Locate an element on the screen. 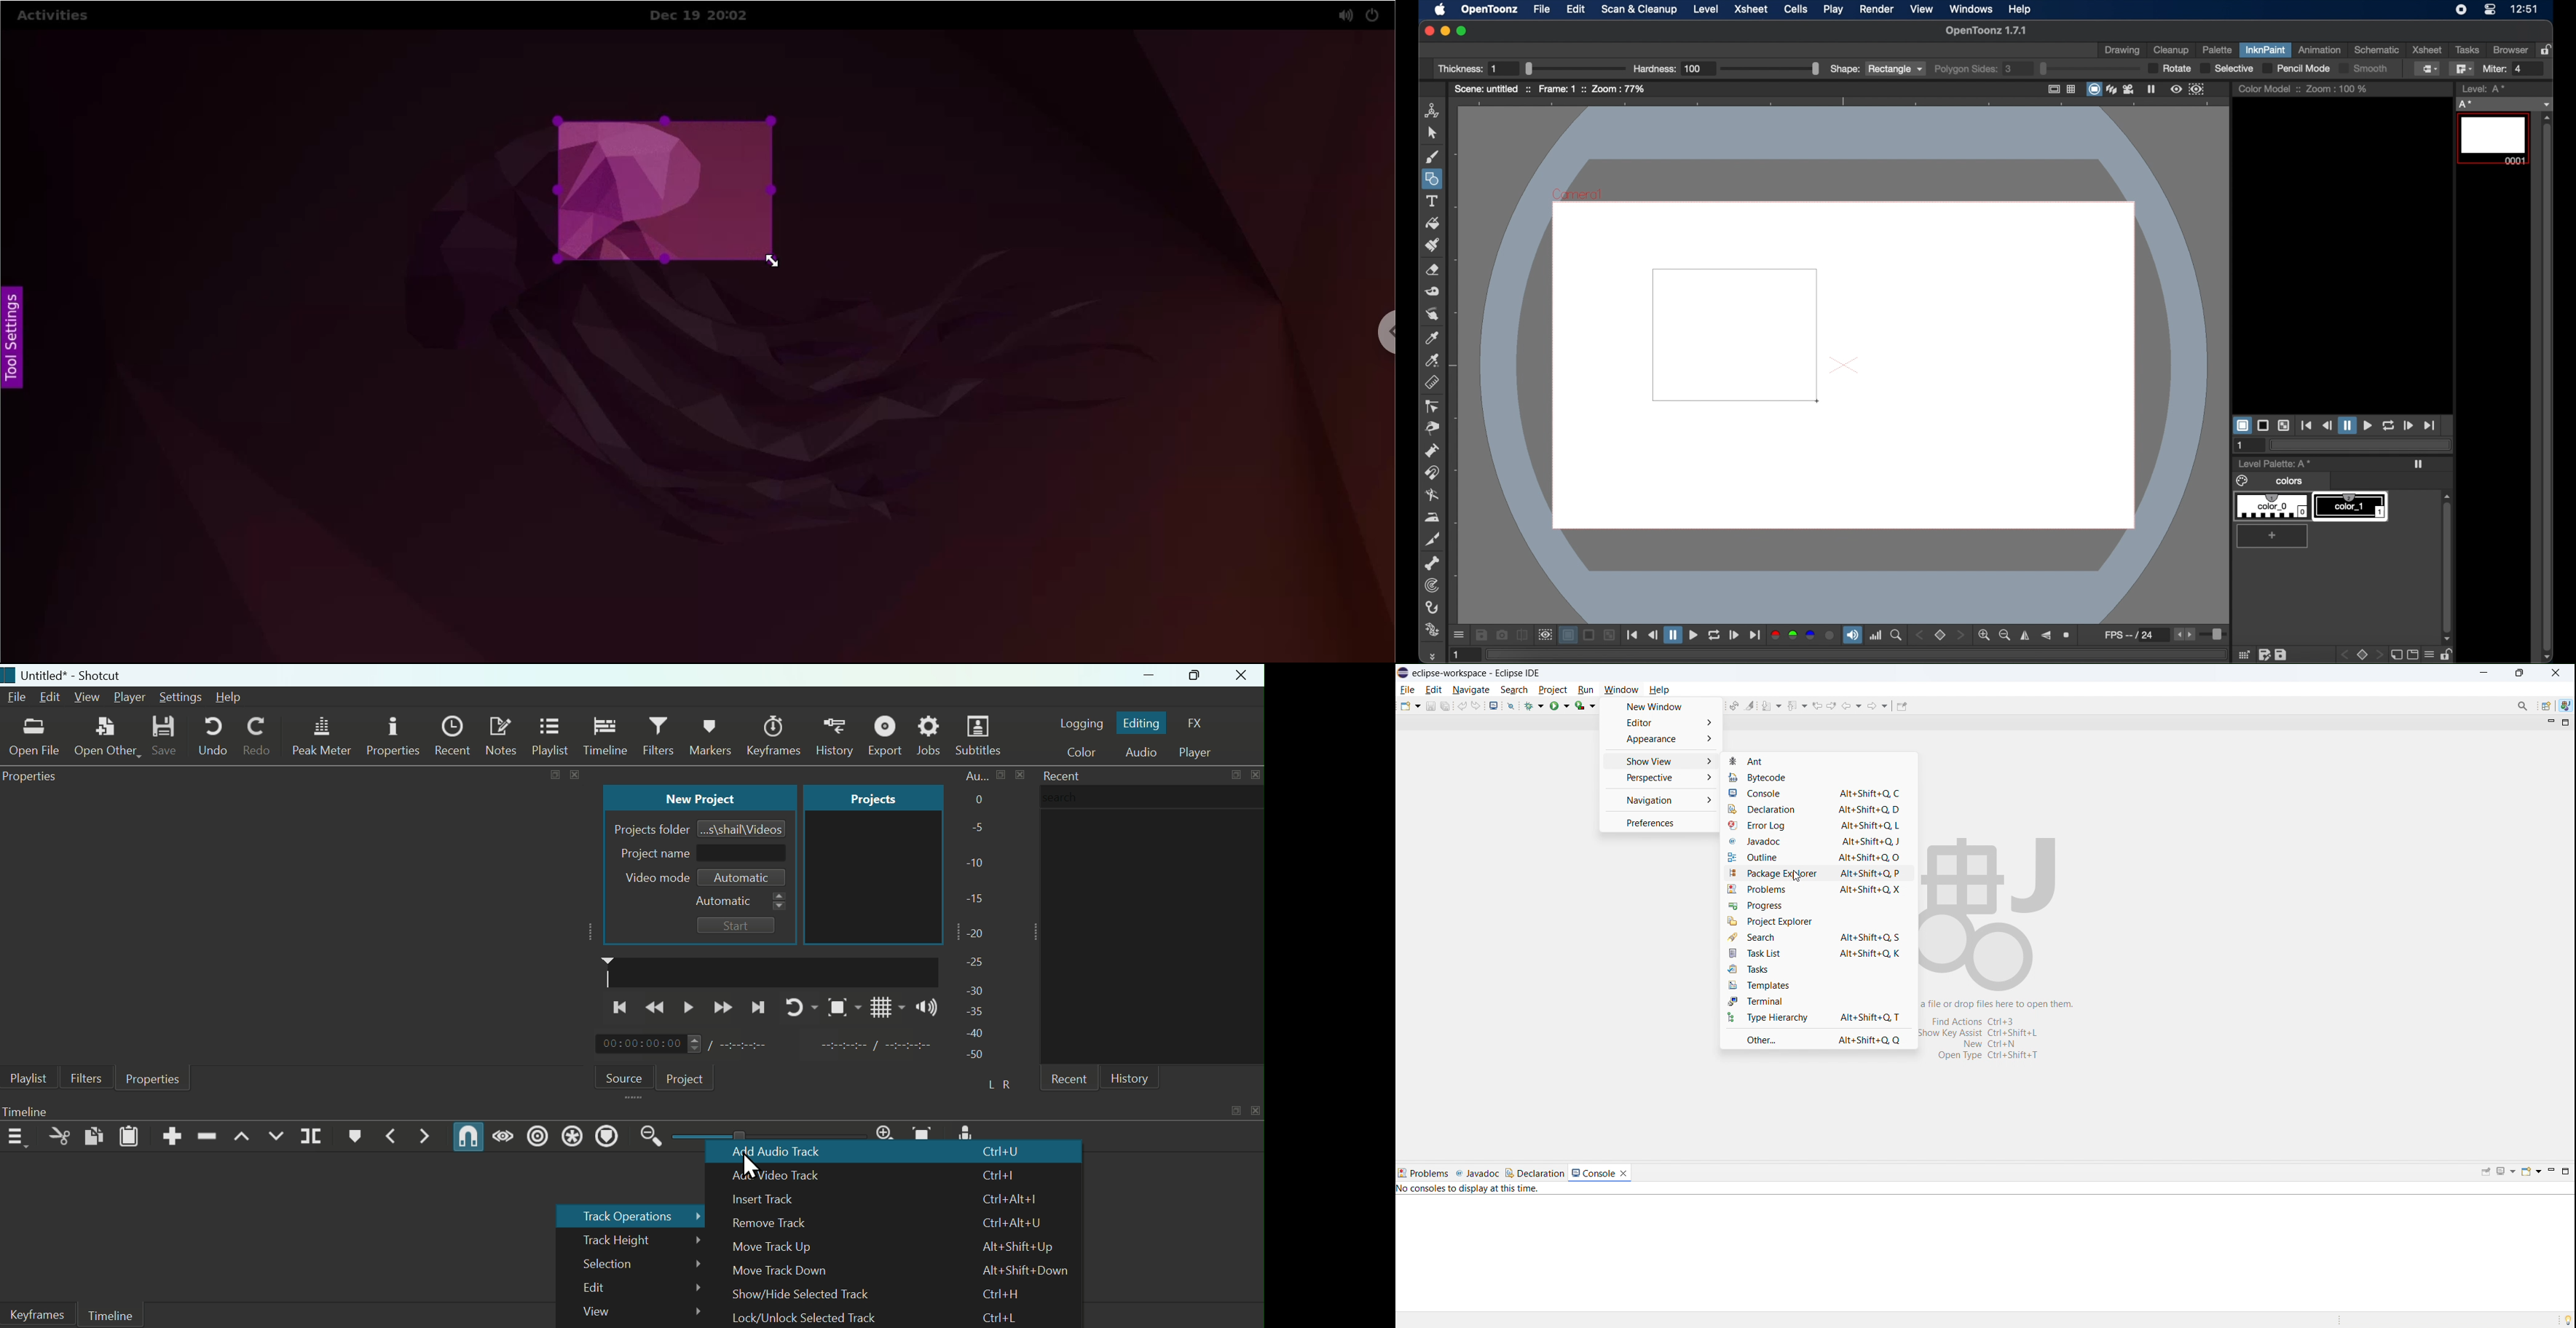 The height and width of the screenshot is (1344, 2576). iron tool is located at coordinates (1432, 518).